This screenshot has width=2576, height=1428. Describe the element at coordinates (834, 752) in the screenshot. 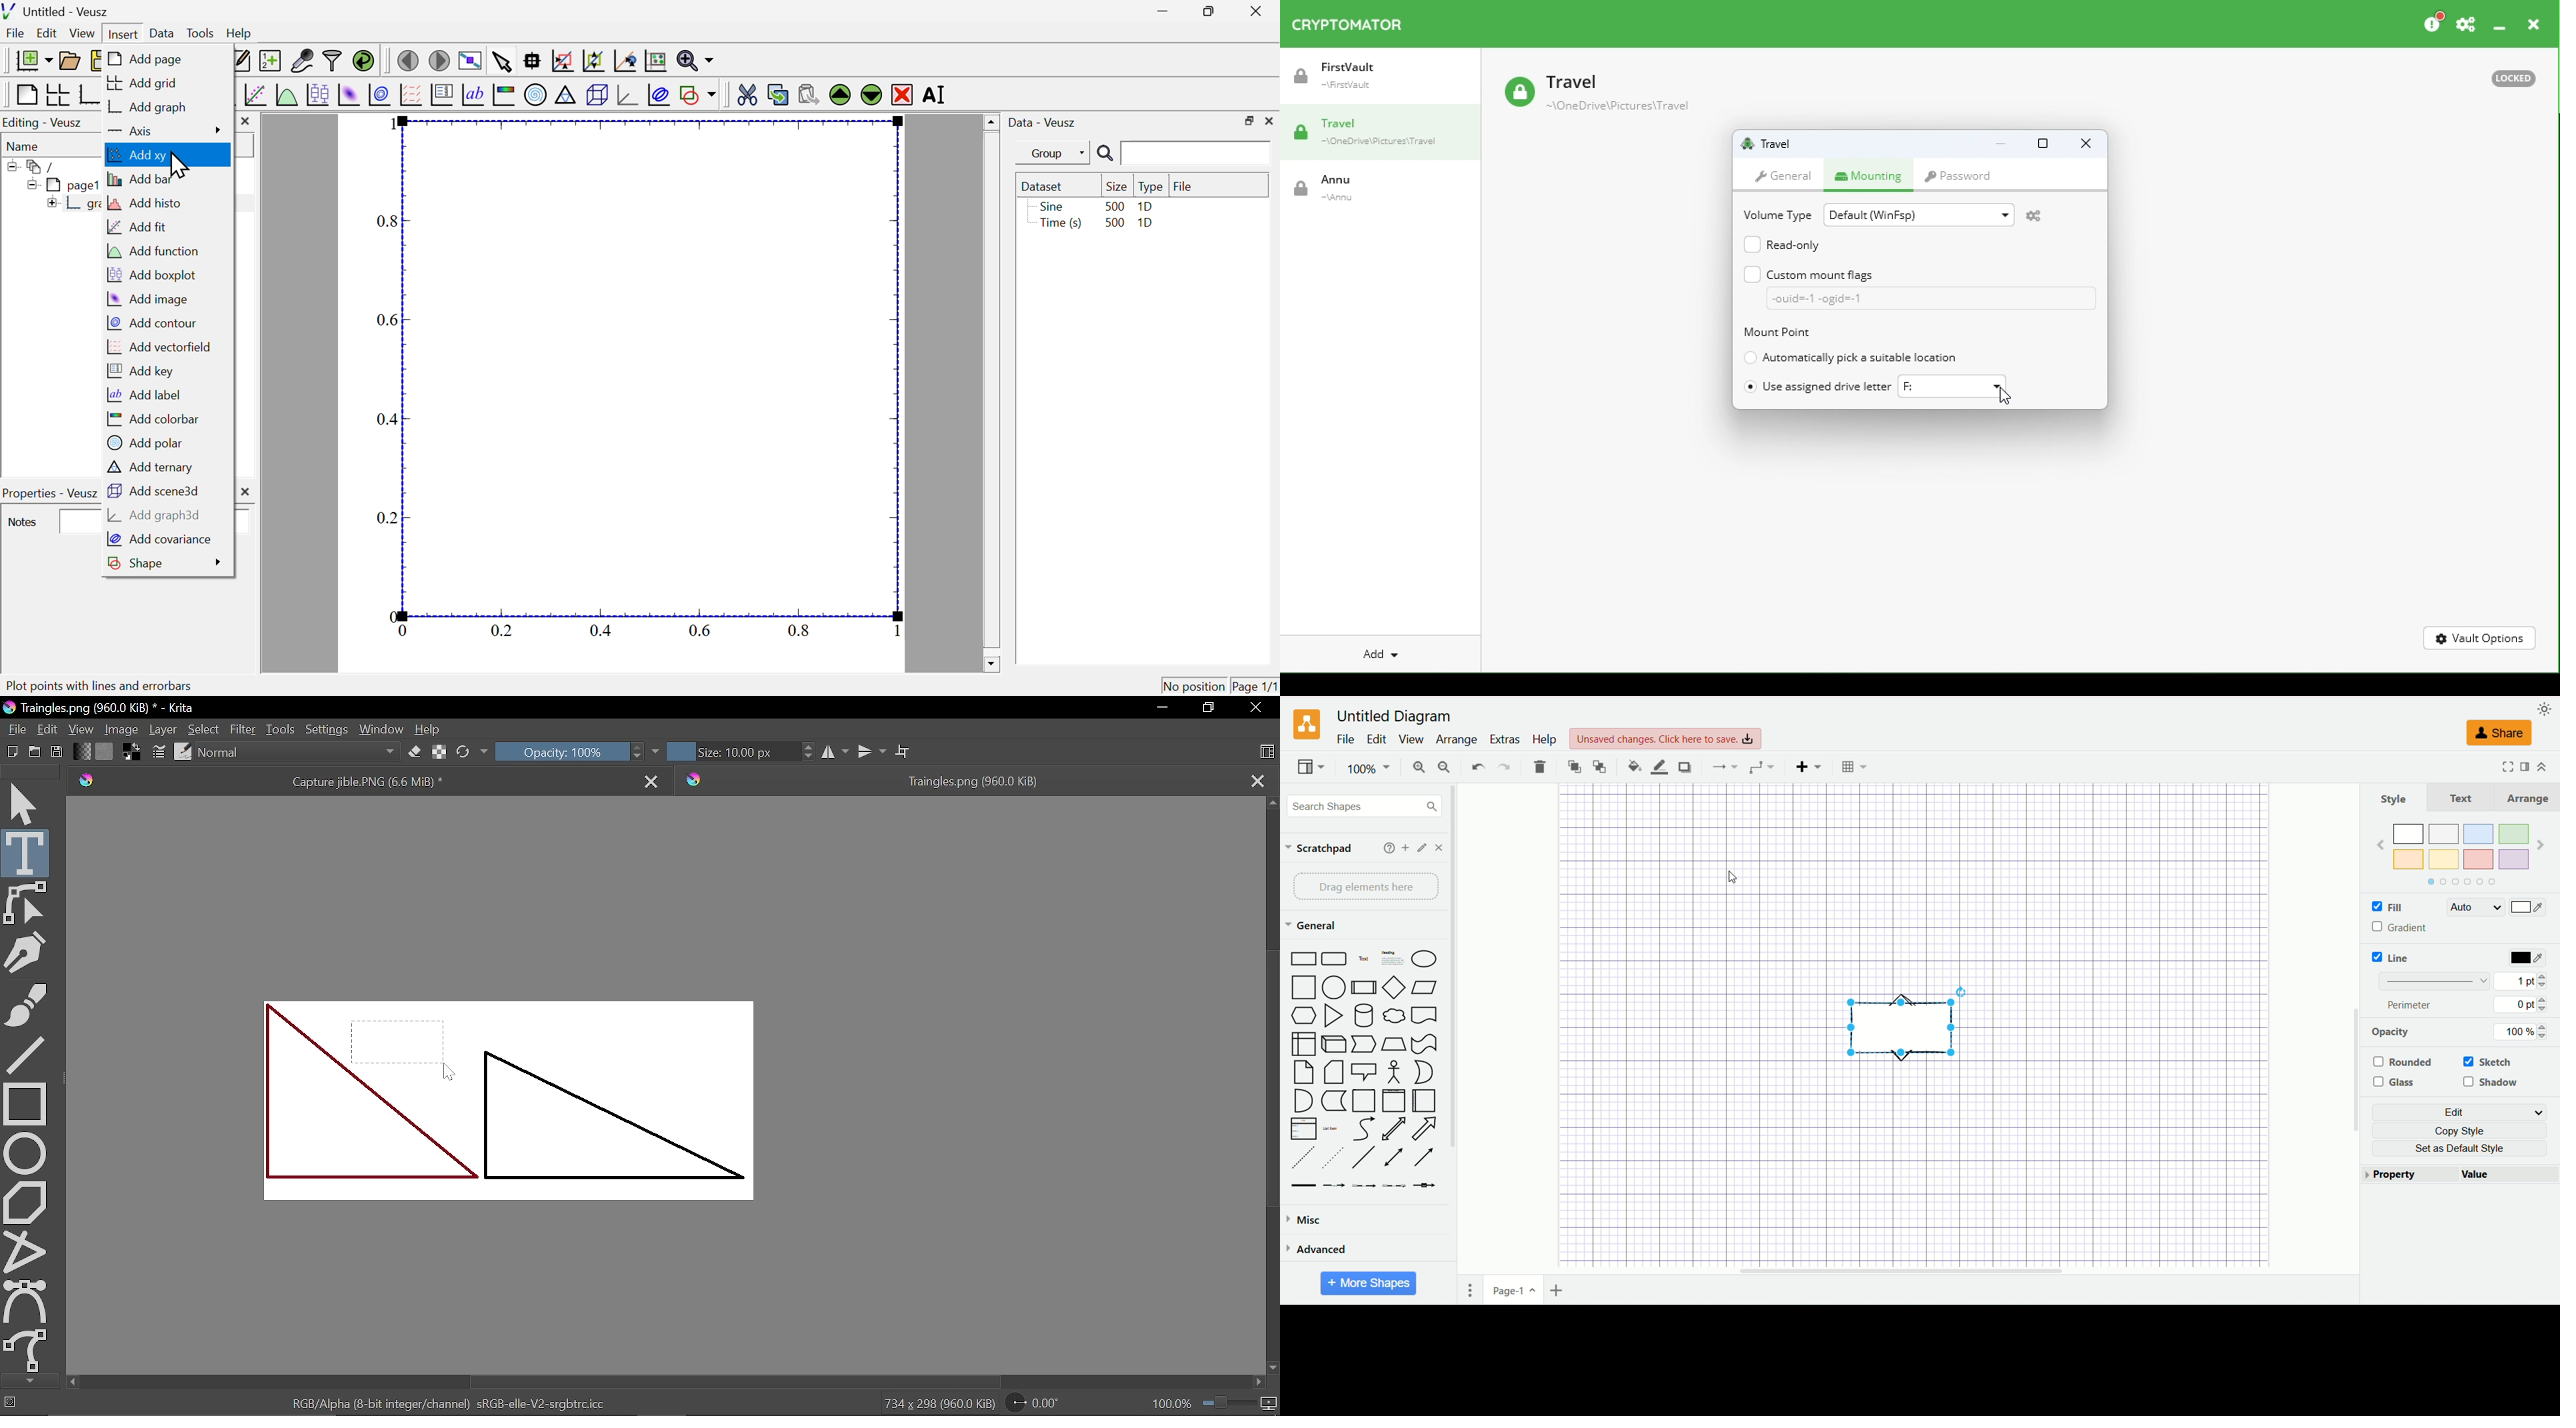

I see `Horizontal mirror tool` at that location.